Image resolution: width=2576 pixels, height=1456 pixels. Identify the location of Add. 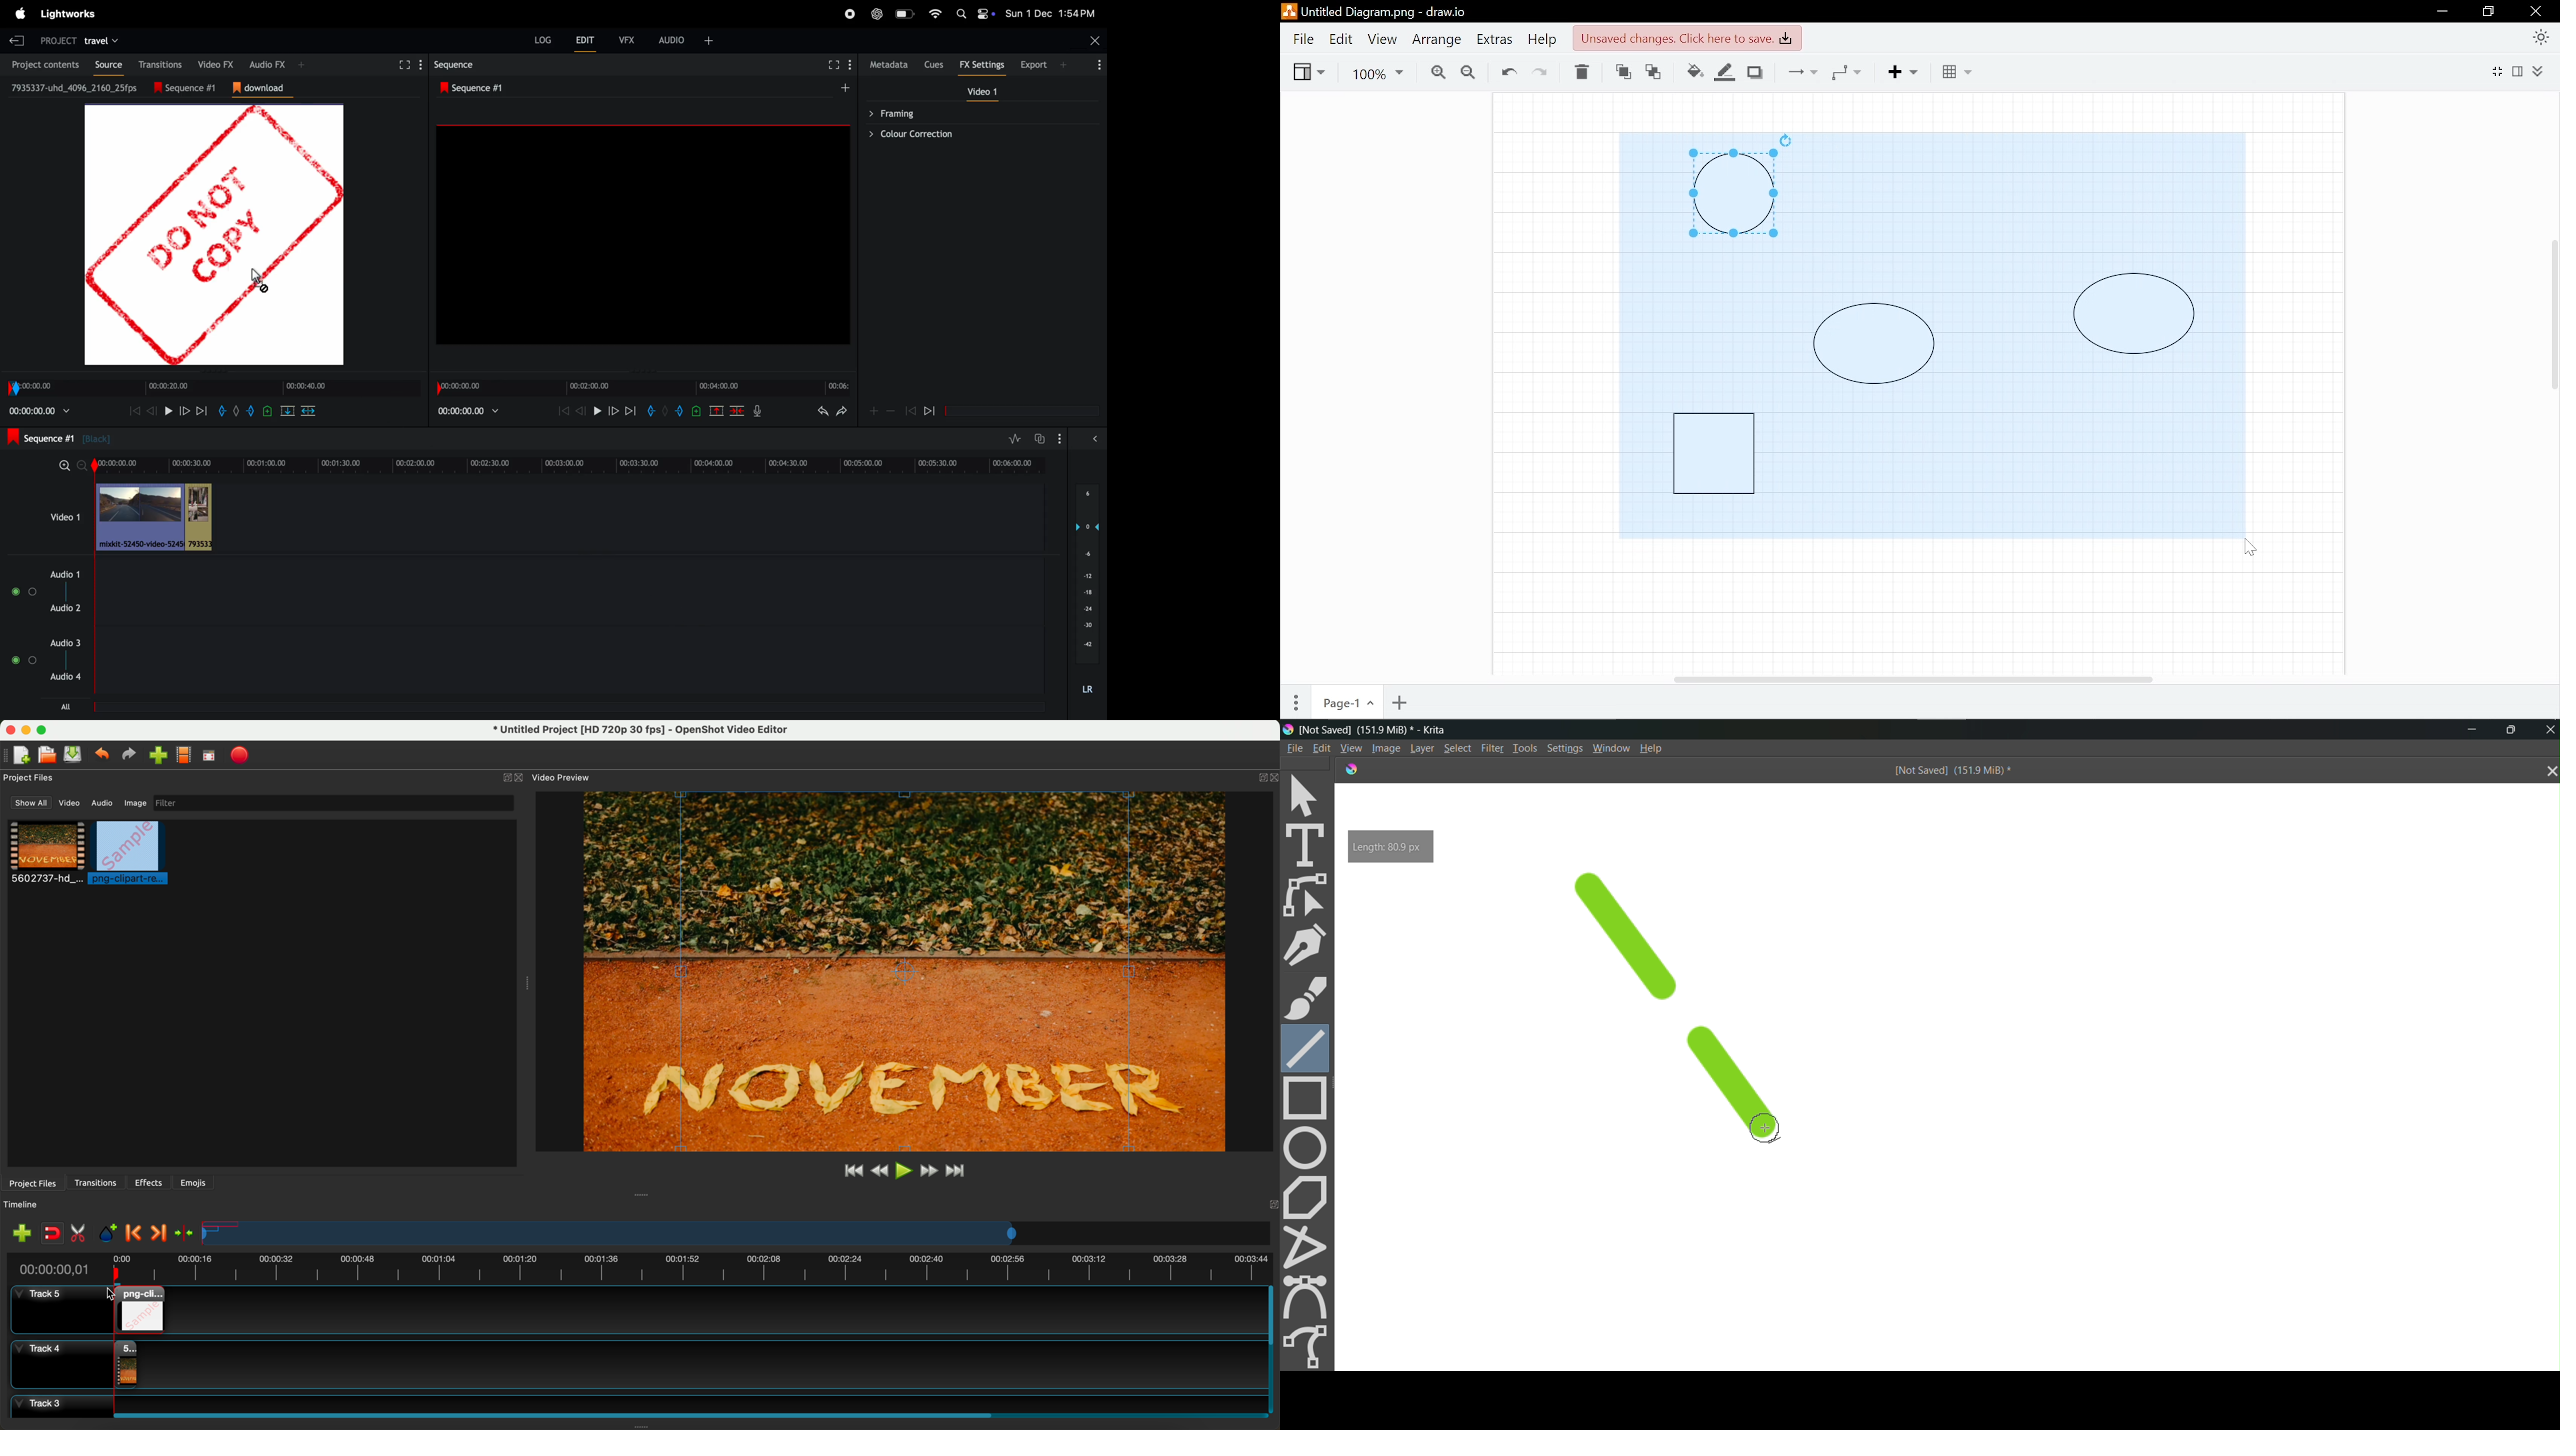
(1063, 64).